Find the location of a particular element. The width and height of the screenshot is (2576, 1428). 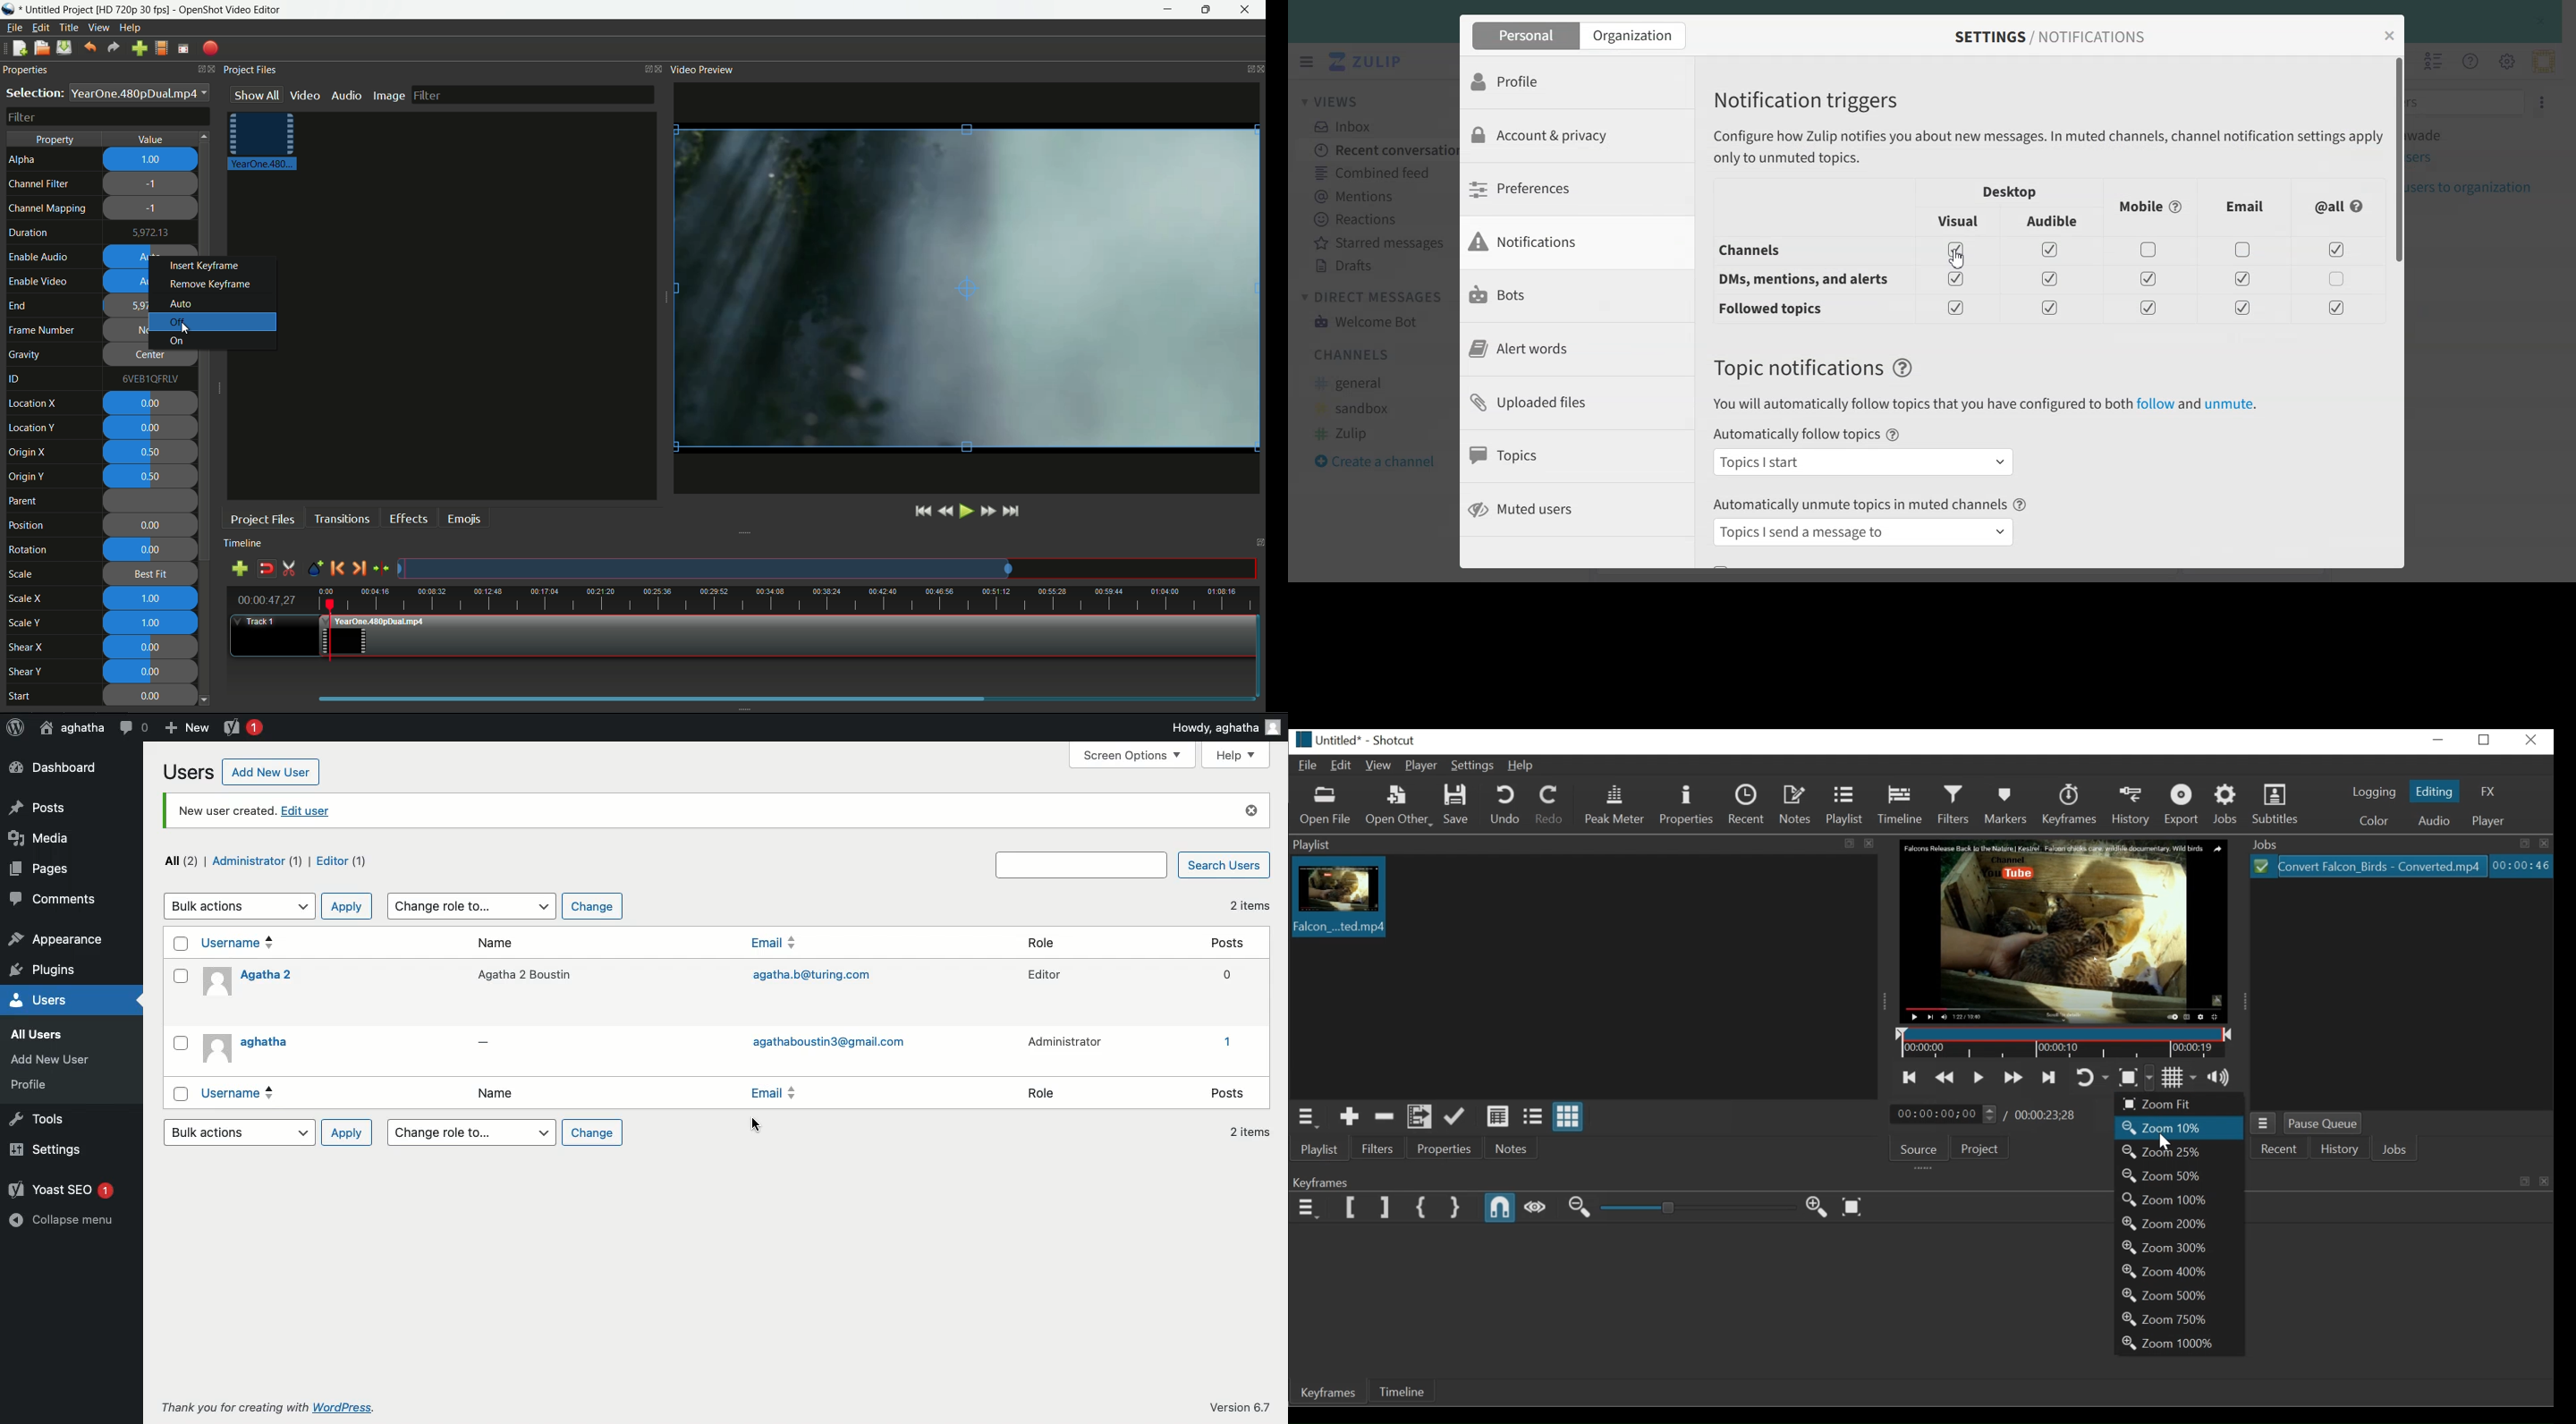

Direct Messages is located at coordinates (1376, 297).